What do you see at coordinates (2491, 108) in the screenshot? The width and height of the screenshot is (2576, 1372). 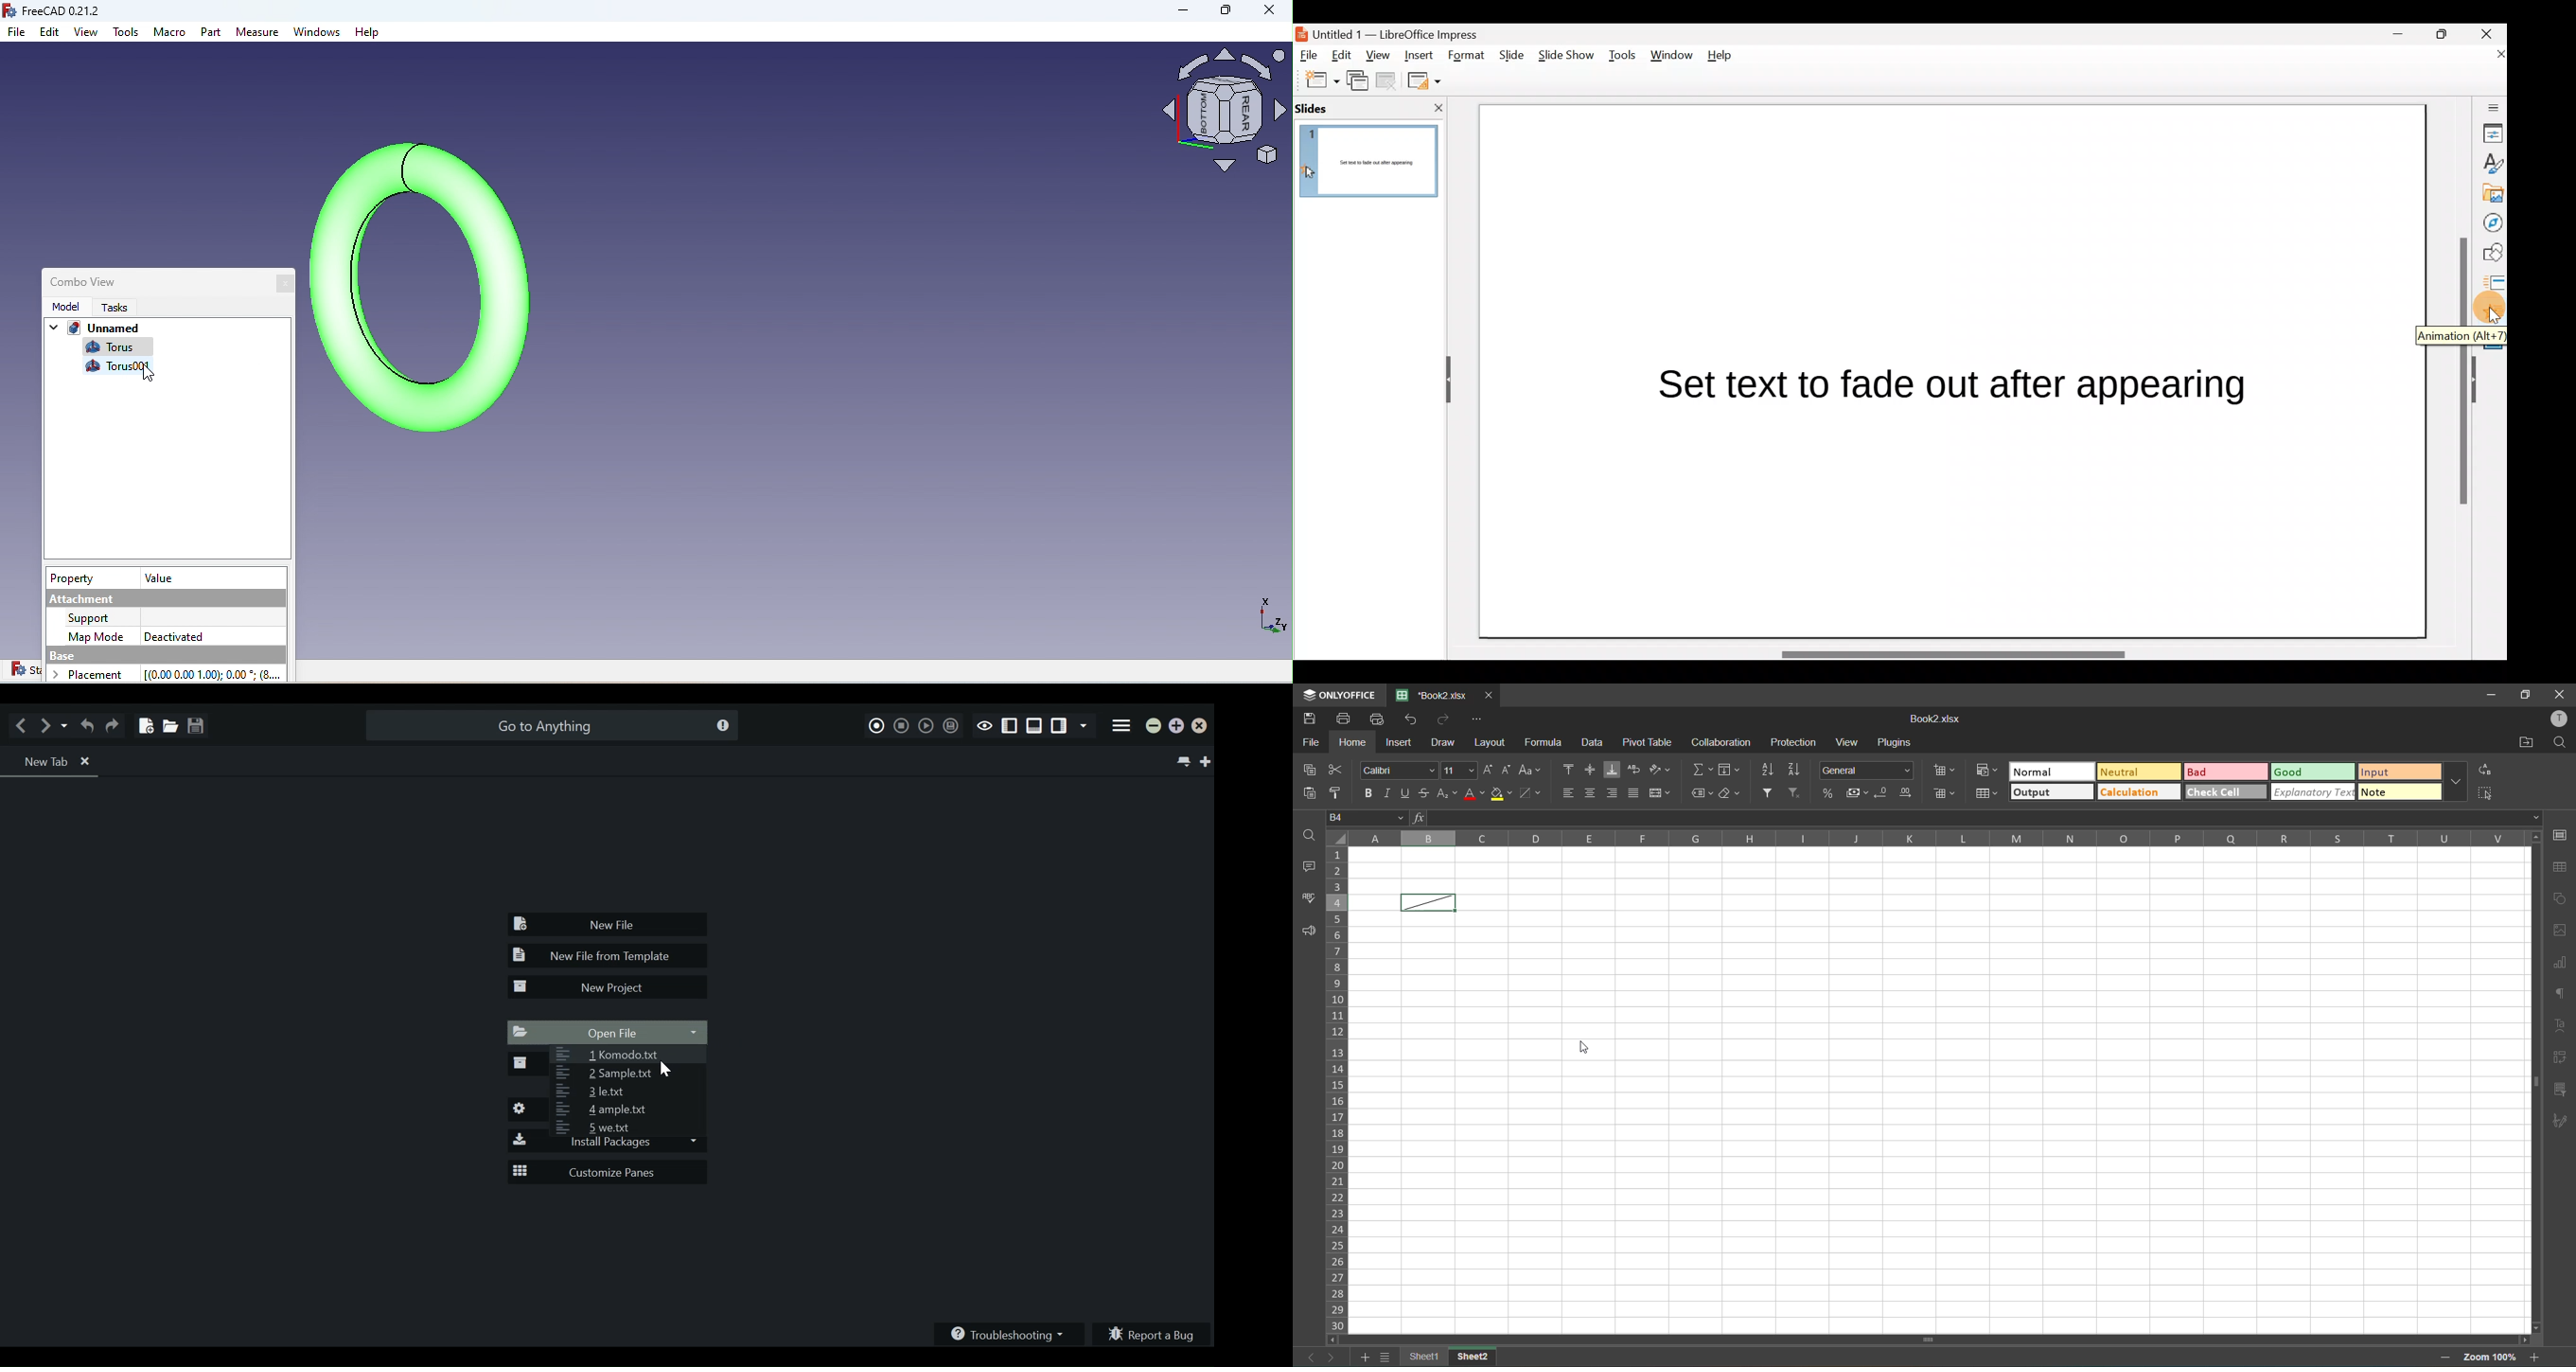 I see `Sidebar settings` at bounding box center [2491, 108].